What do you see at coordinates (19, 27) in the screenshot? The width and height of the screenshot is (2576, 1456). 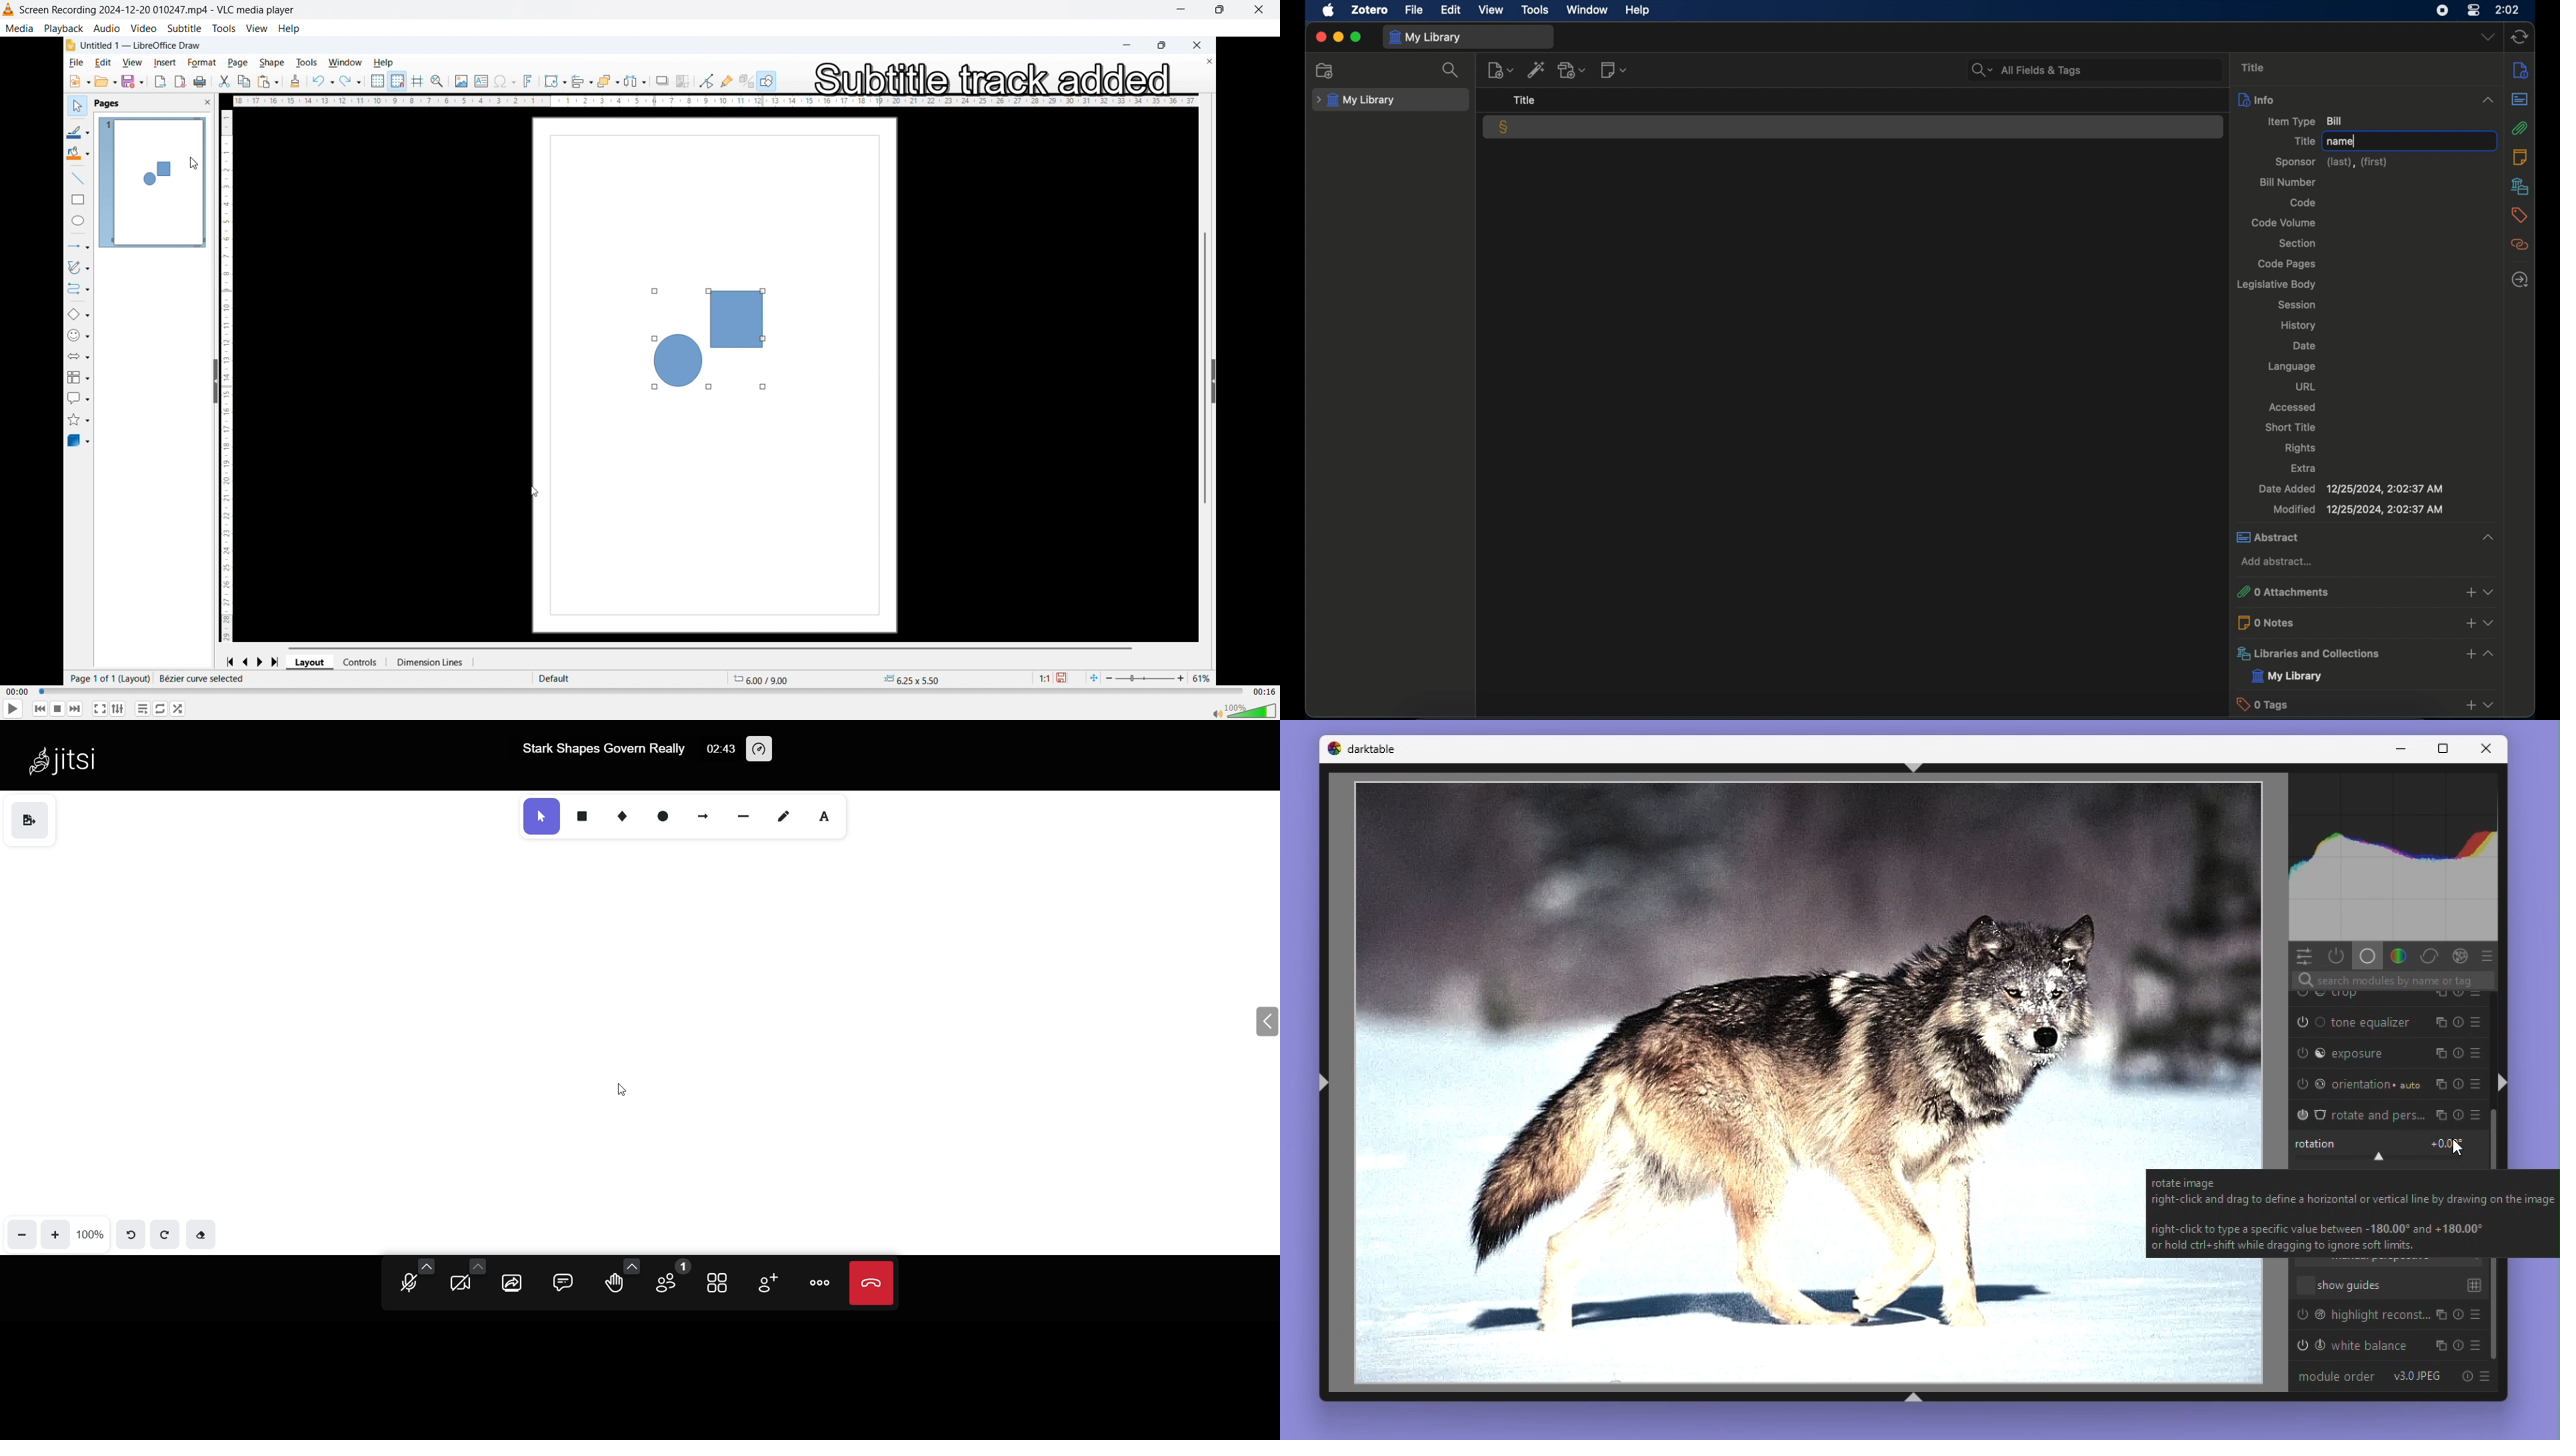 I see `Media ` at bounding box center [19, 27].